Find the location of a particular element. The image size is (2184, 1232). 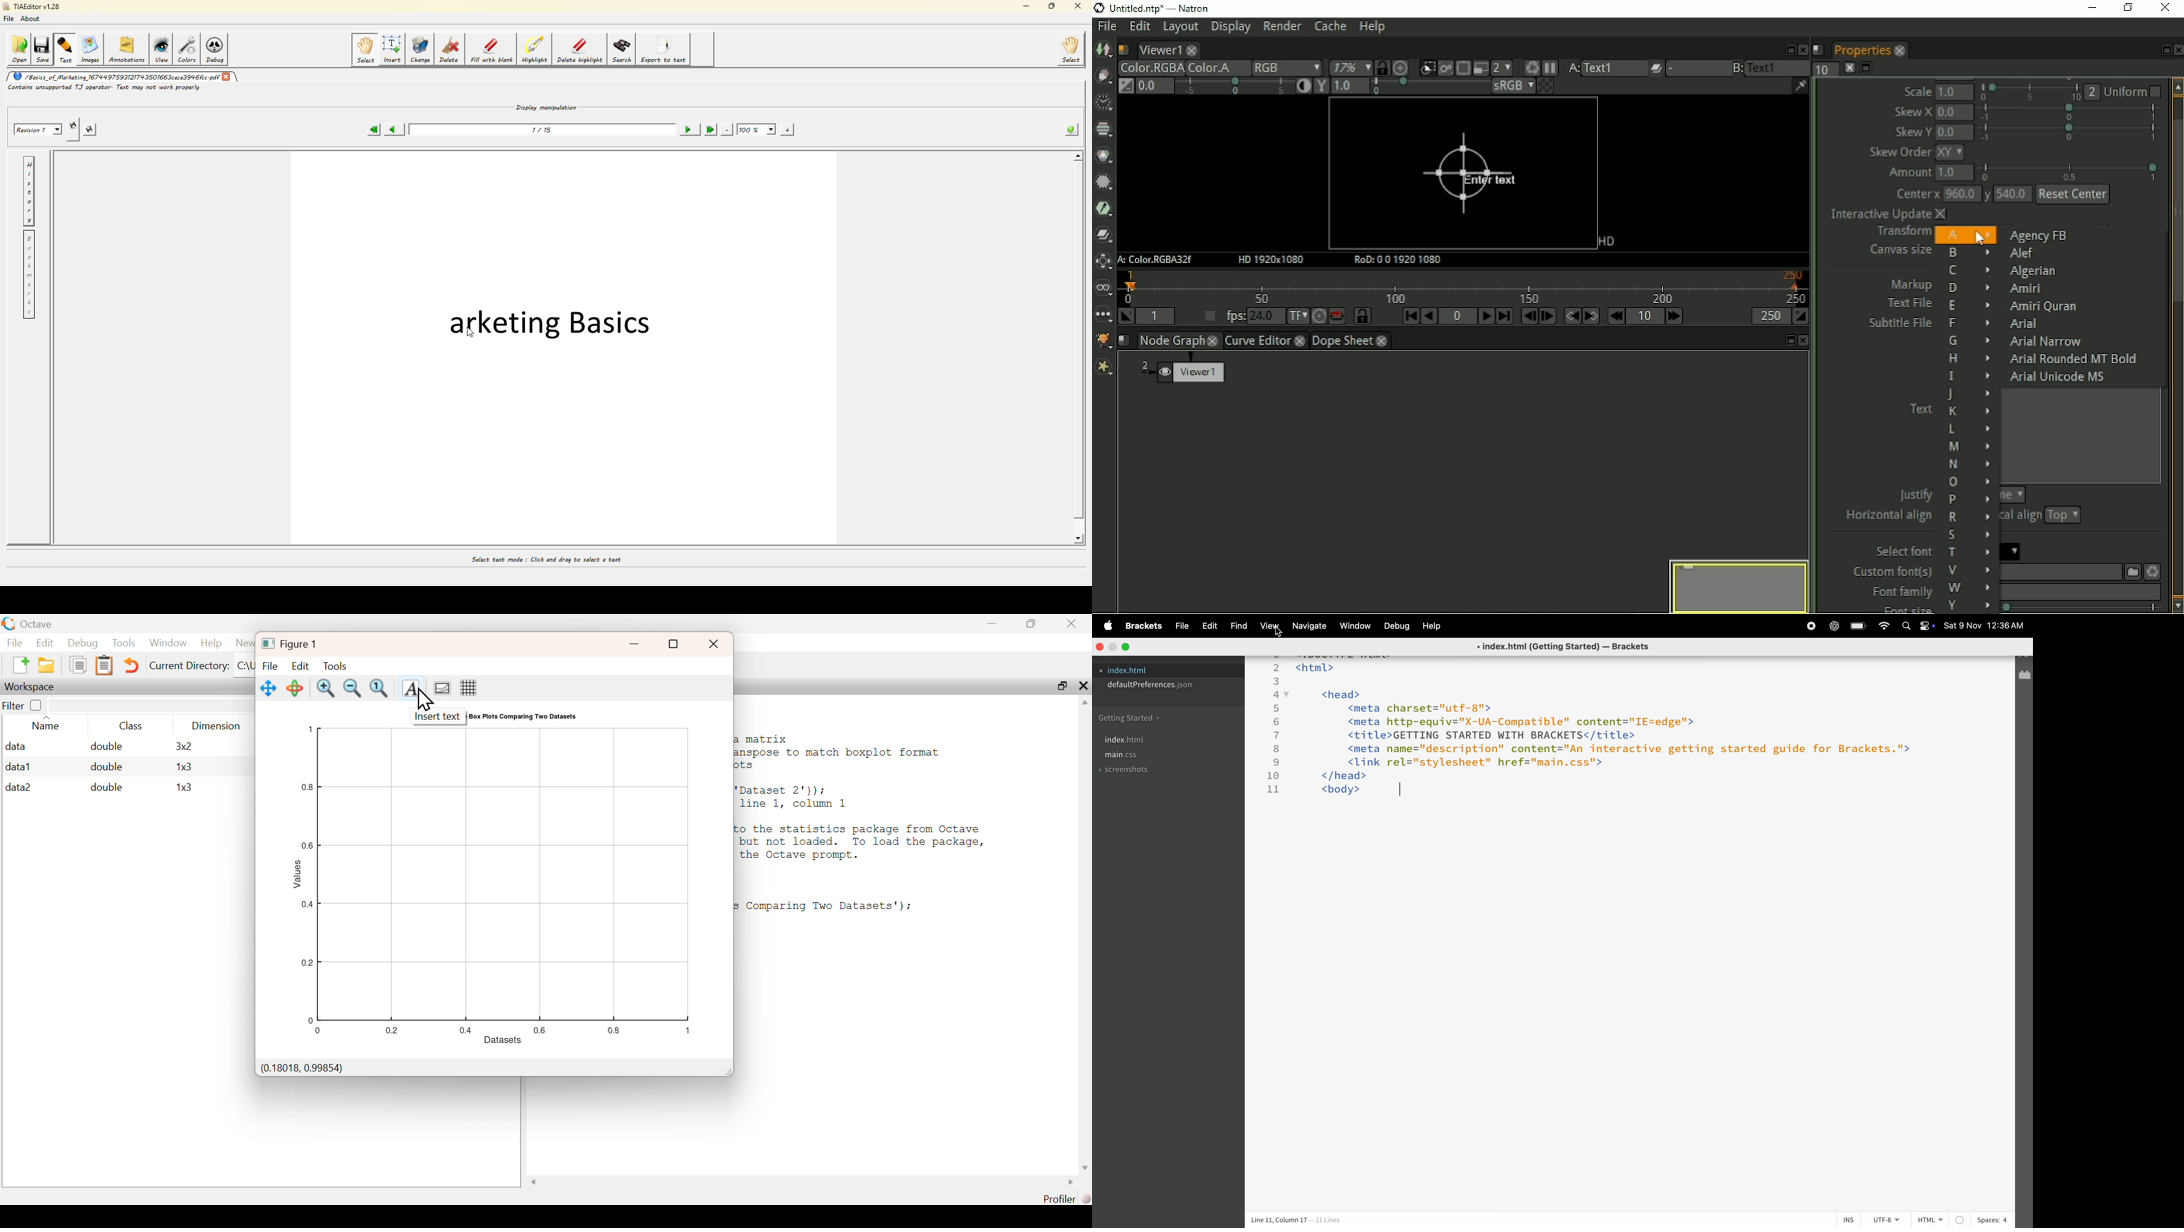

Tools is located at coordinates (125, 642).